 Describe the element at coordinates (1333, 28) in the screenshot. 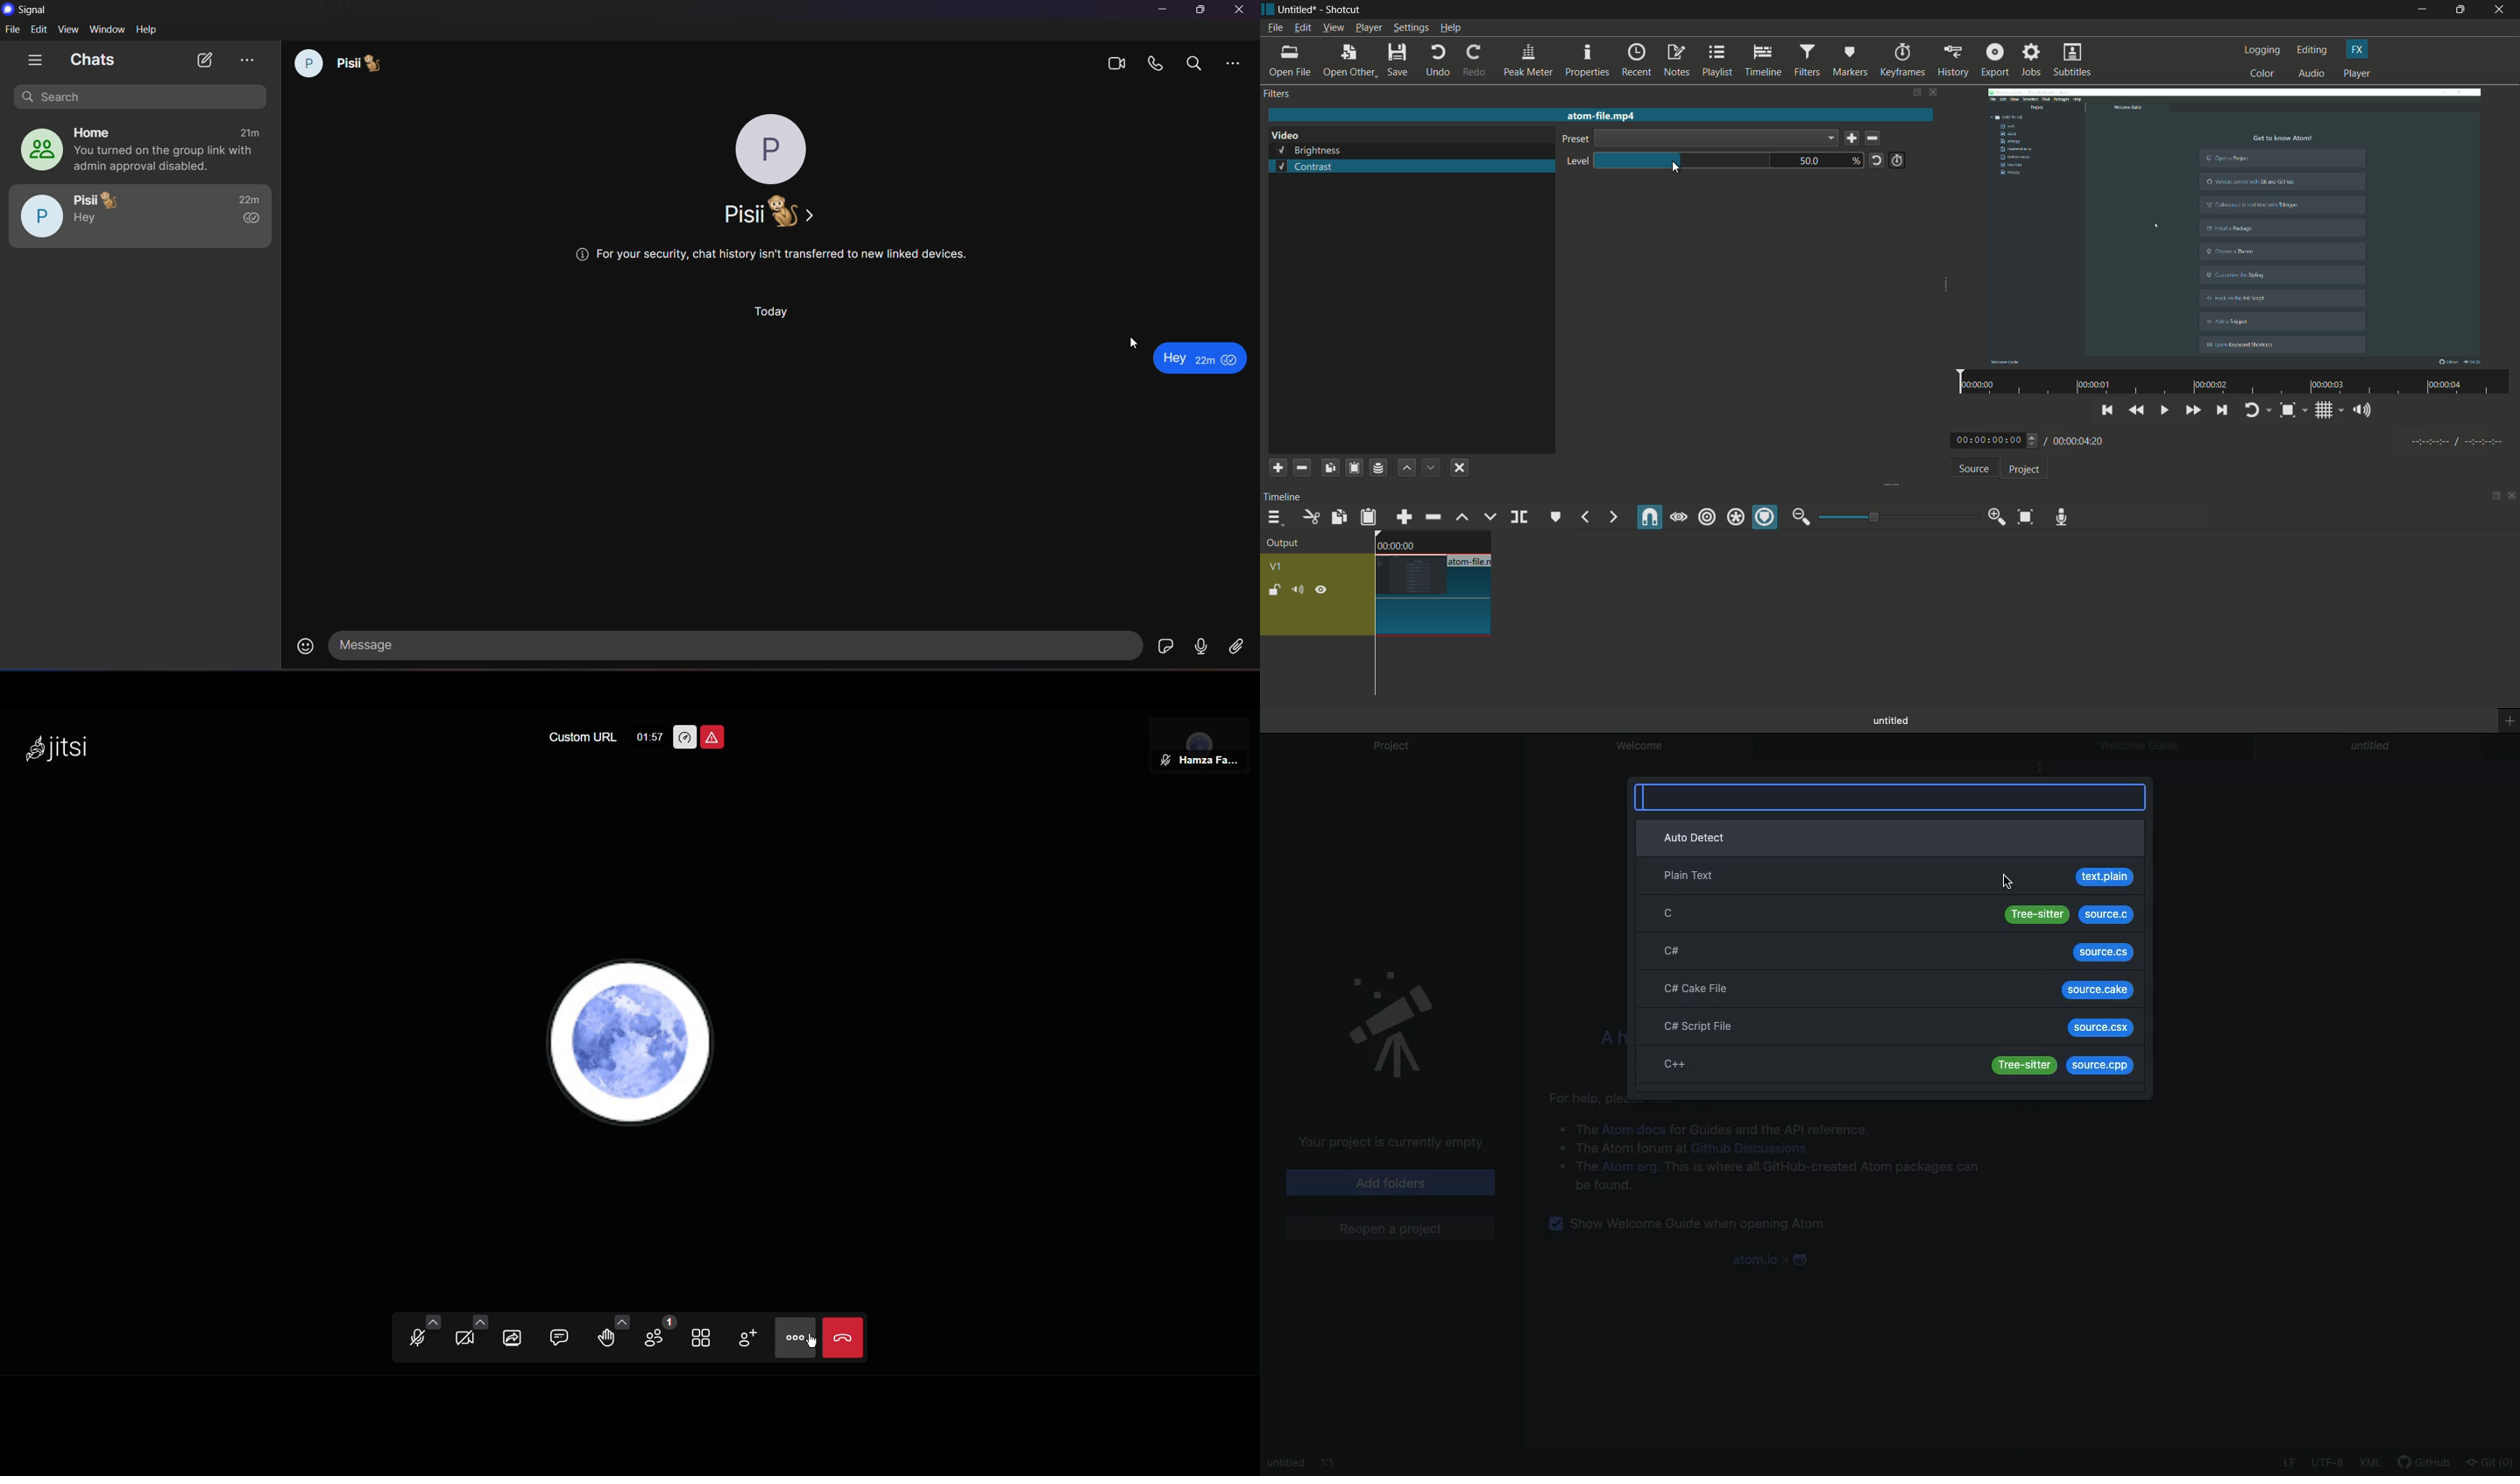

I see `view menu` at that location.